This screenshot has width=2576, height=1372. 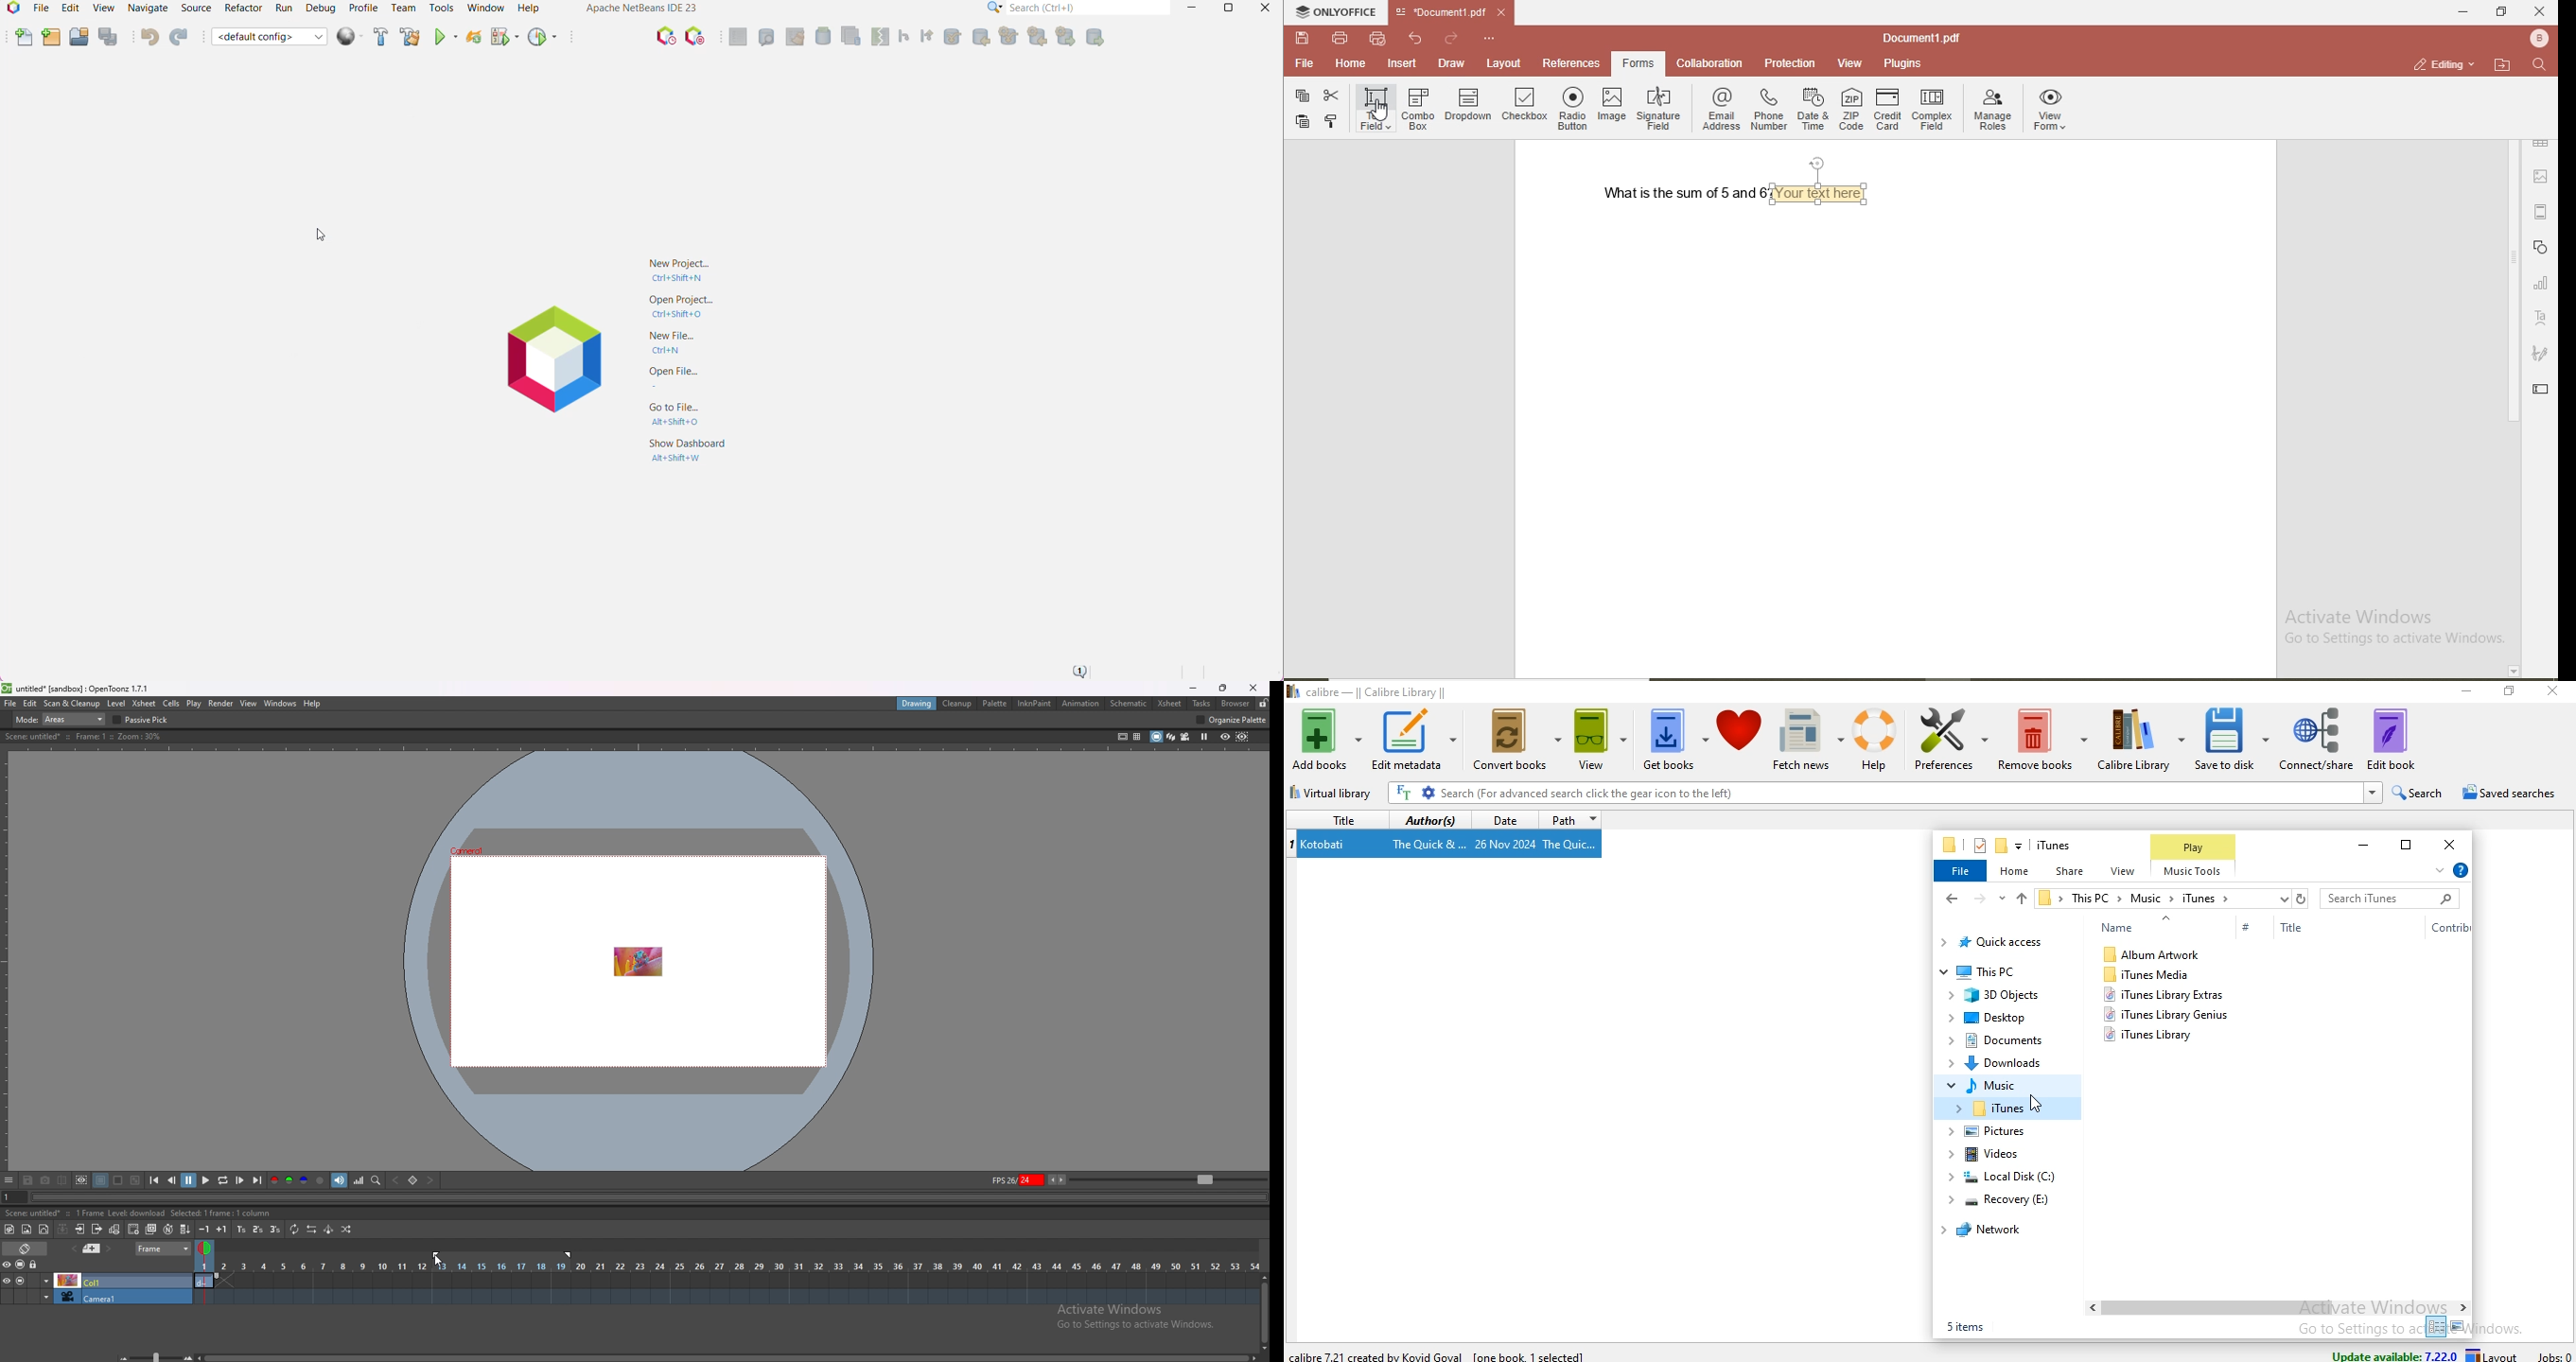 What do you see at coordinates (2233, 738) in the screenshot?
I see `save to disk` at bounding box center [2233, 738].